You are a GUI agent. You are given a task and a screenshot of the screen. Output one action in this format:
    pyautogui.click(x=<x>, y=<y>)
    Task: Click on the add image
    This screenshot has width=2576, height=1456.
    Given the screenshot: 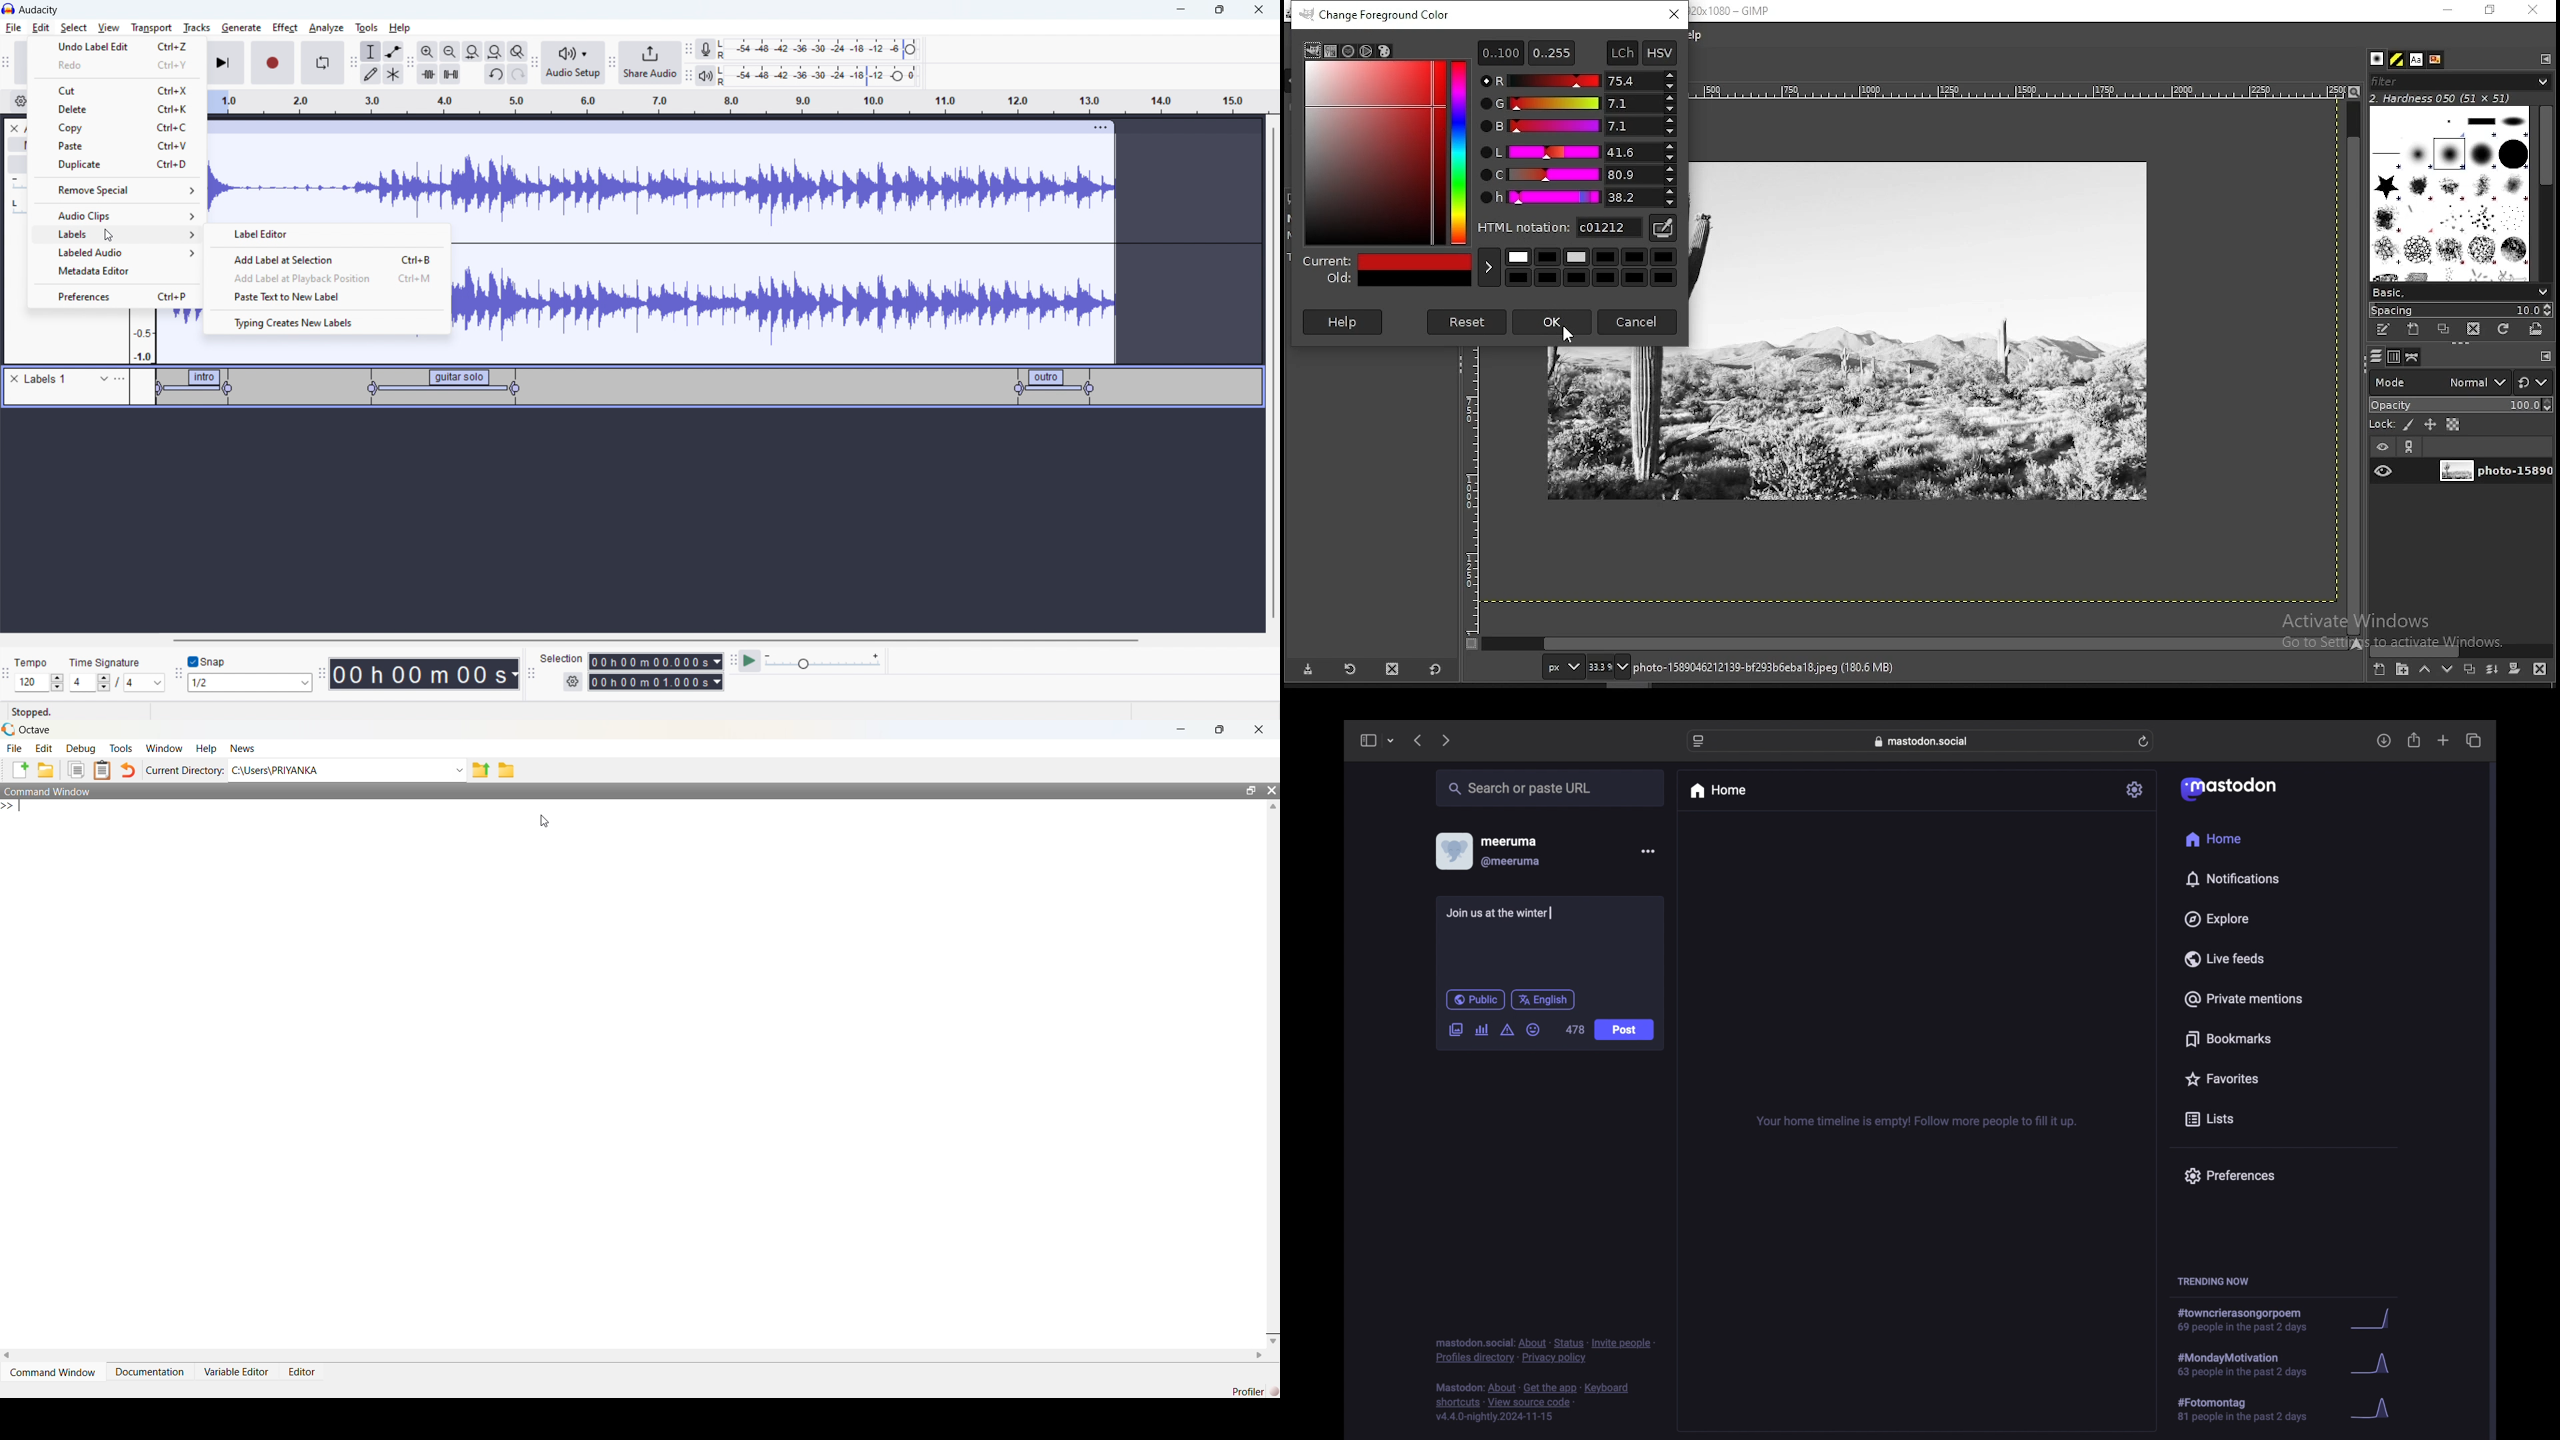 What is the action you would take?
    pyautogui.click(x=1455, y=1031)
    